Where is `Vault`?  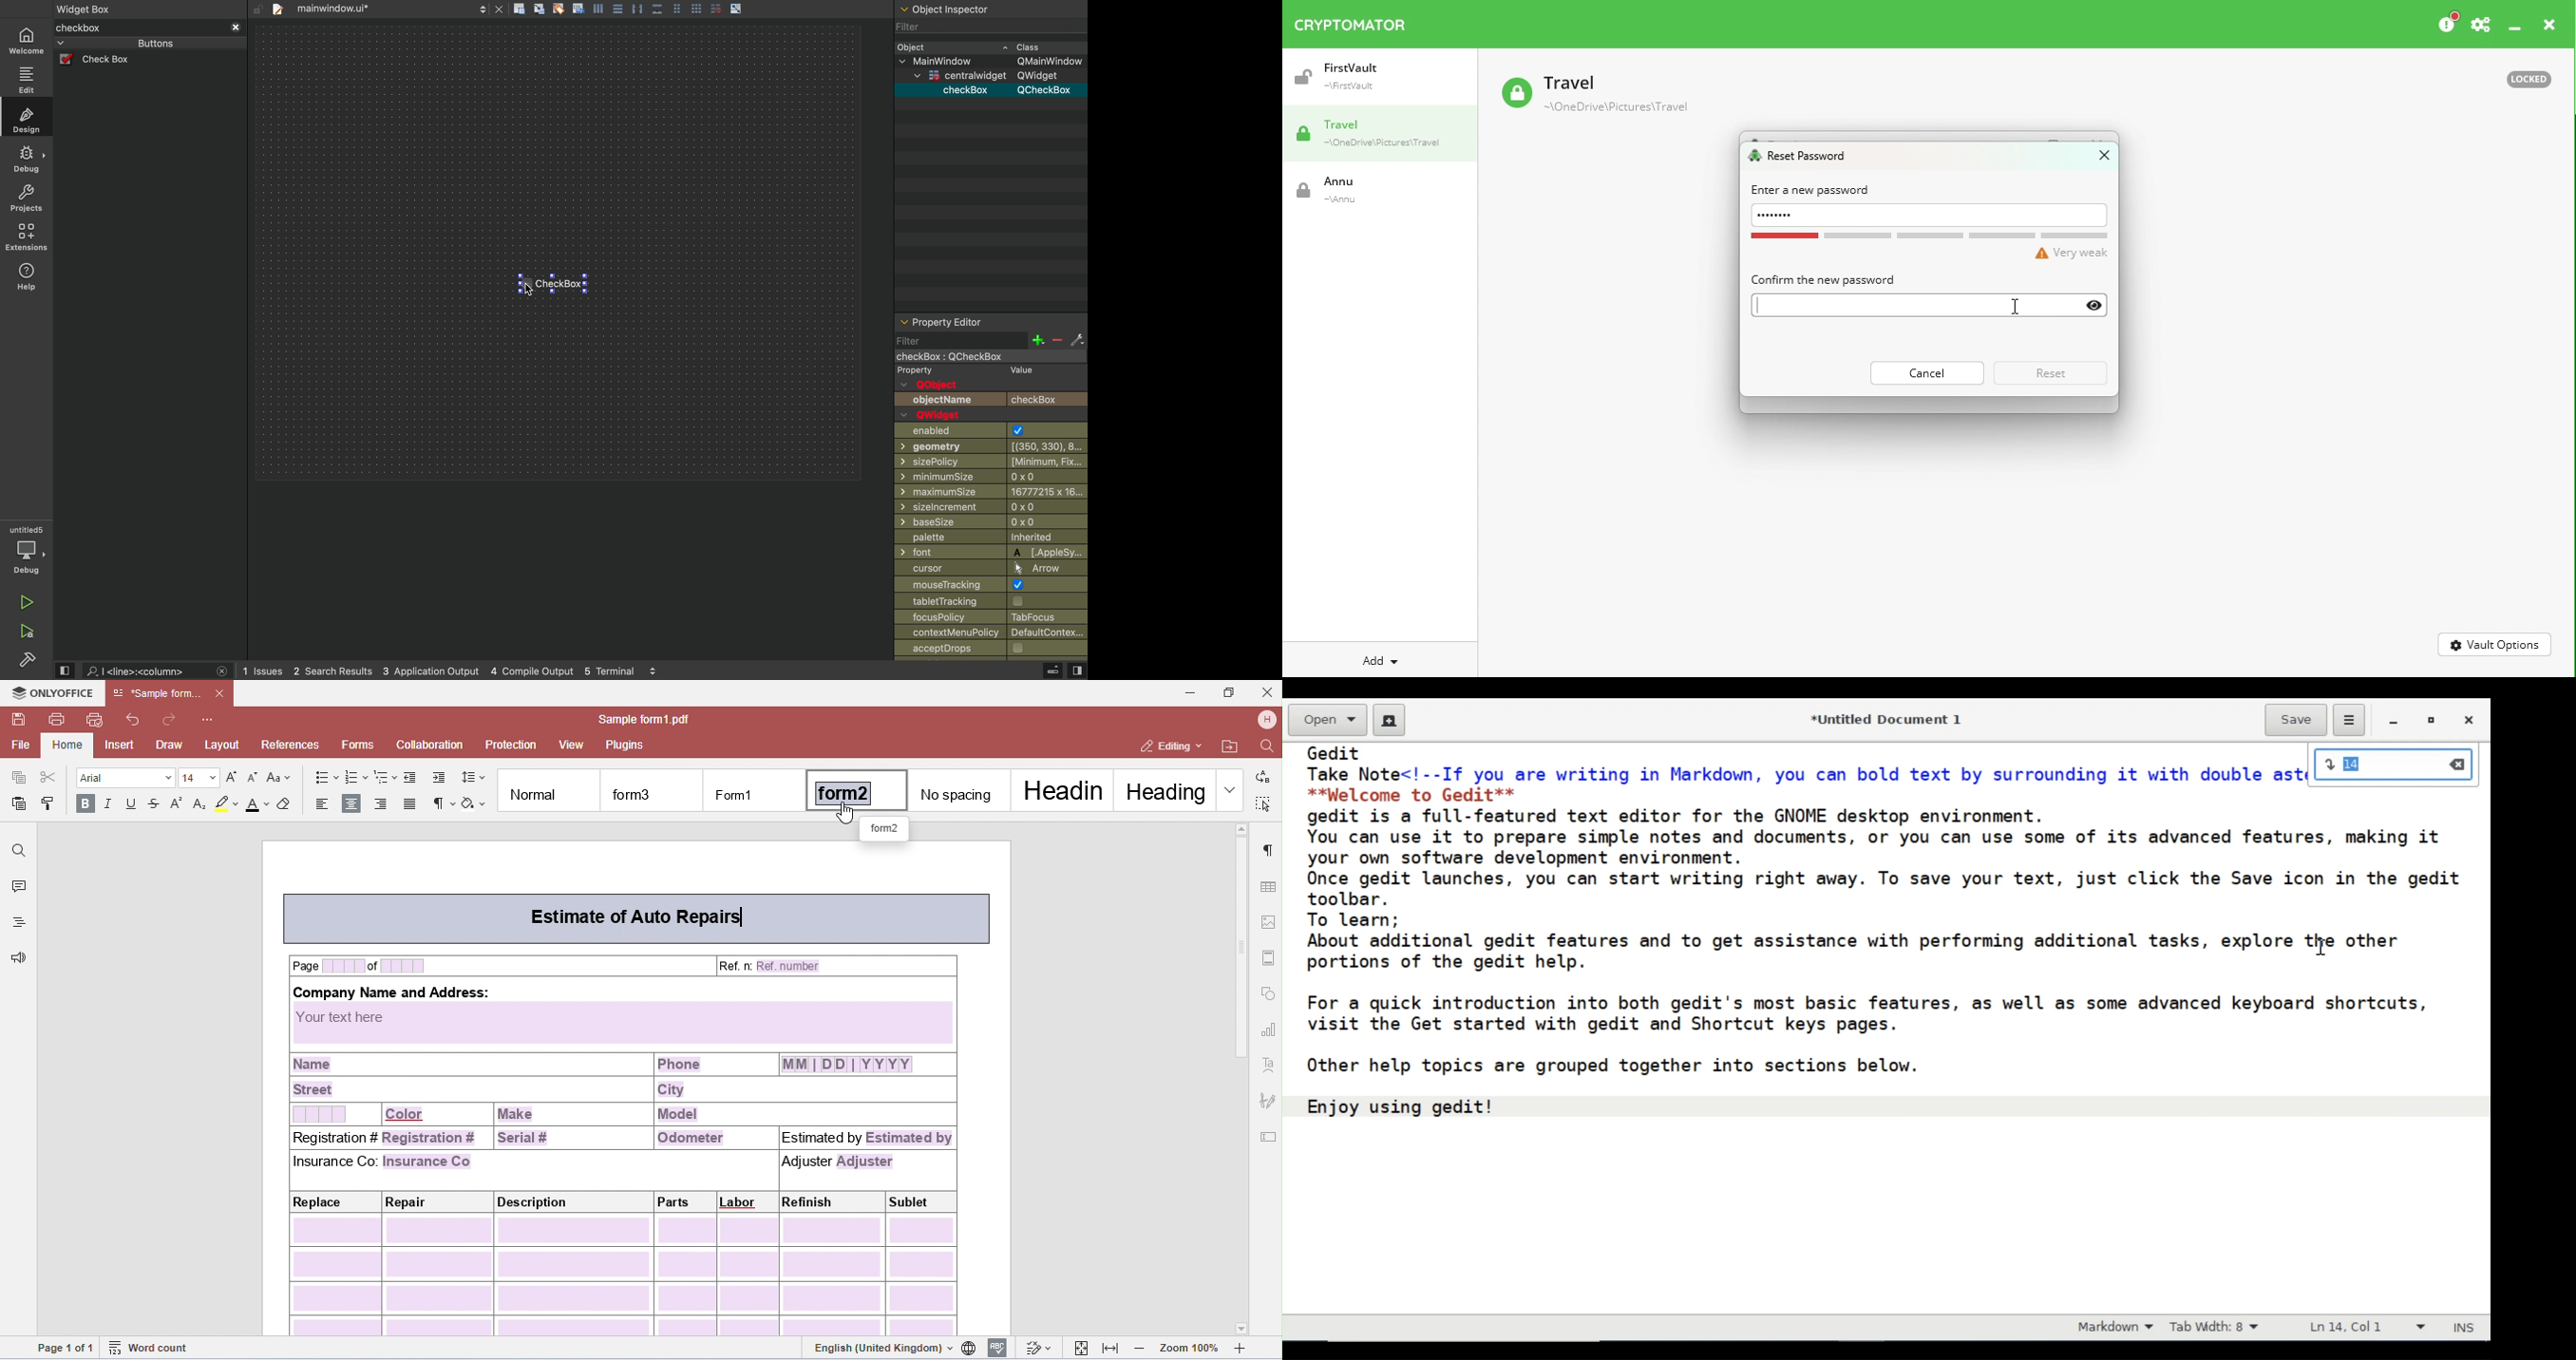
Vault is located at coordinates (1370, 77).